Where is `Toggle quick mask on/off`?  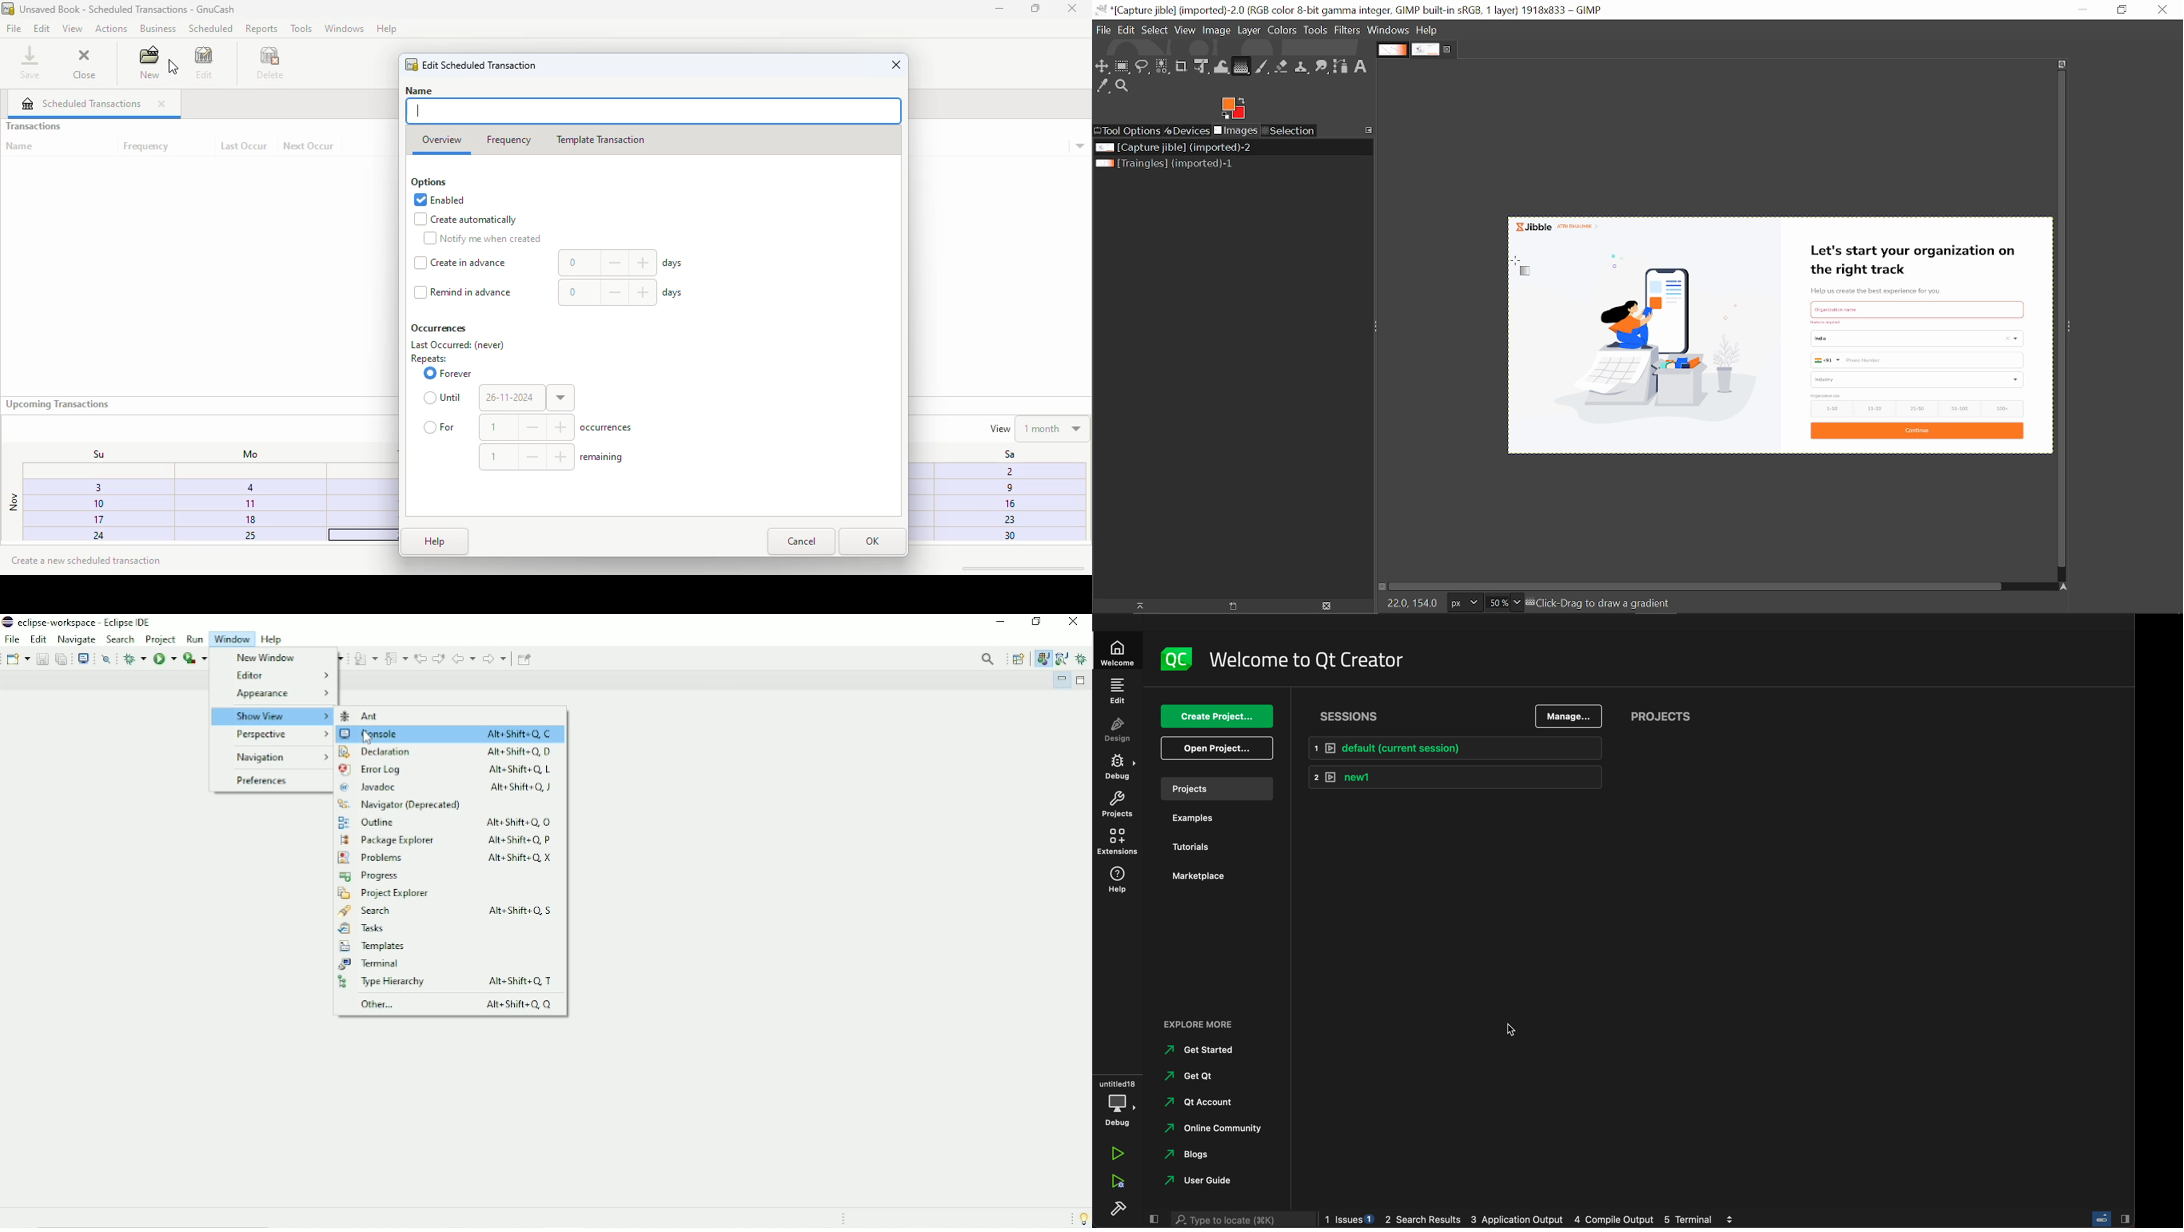
Toggle quick mask on/off is located at coordinates (1383, 588).